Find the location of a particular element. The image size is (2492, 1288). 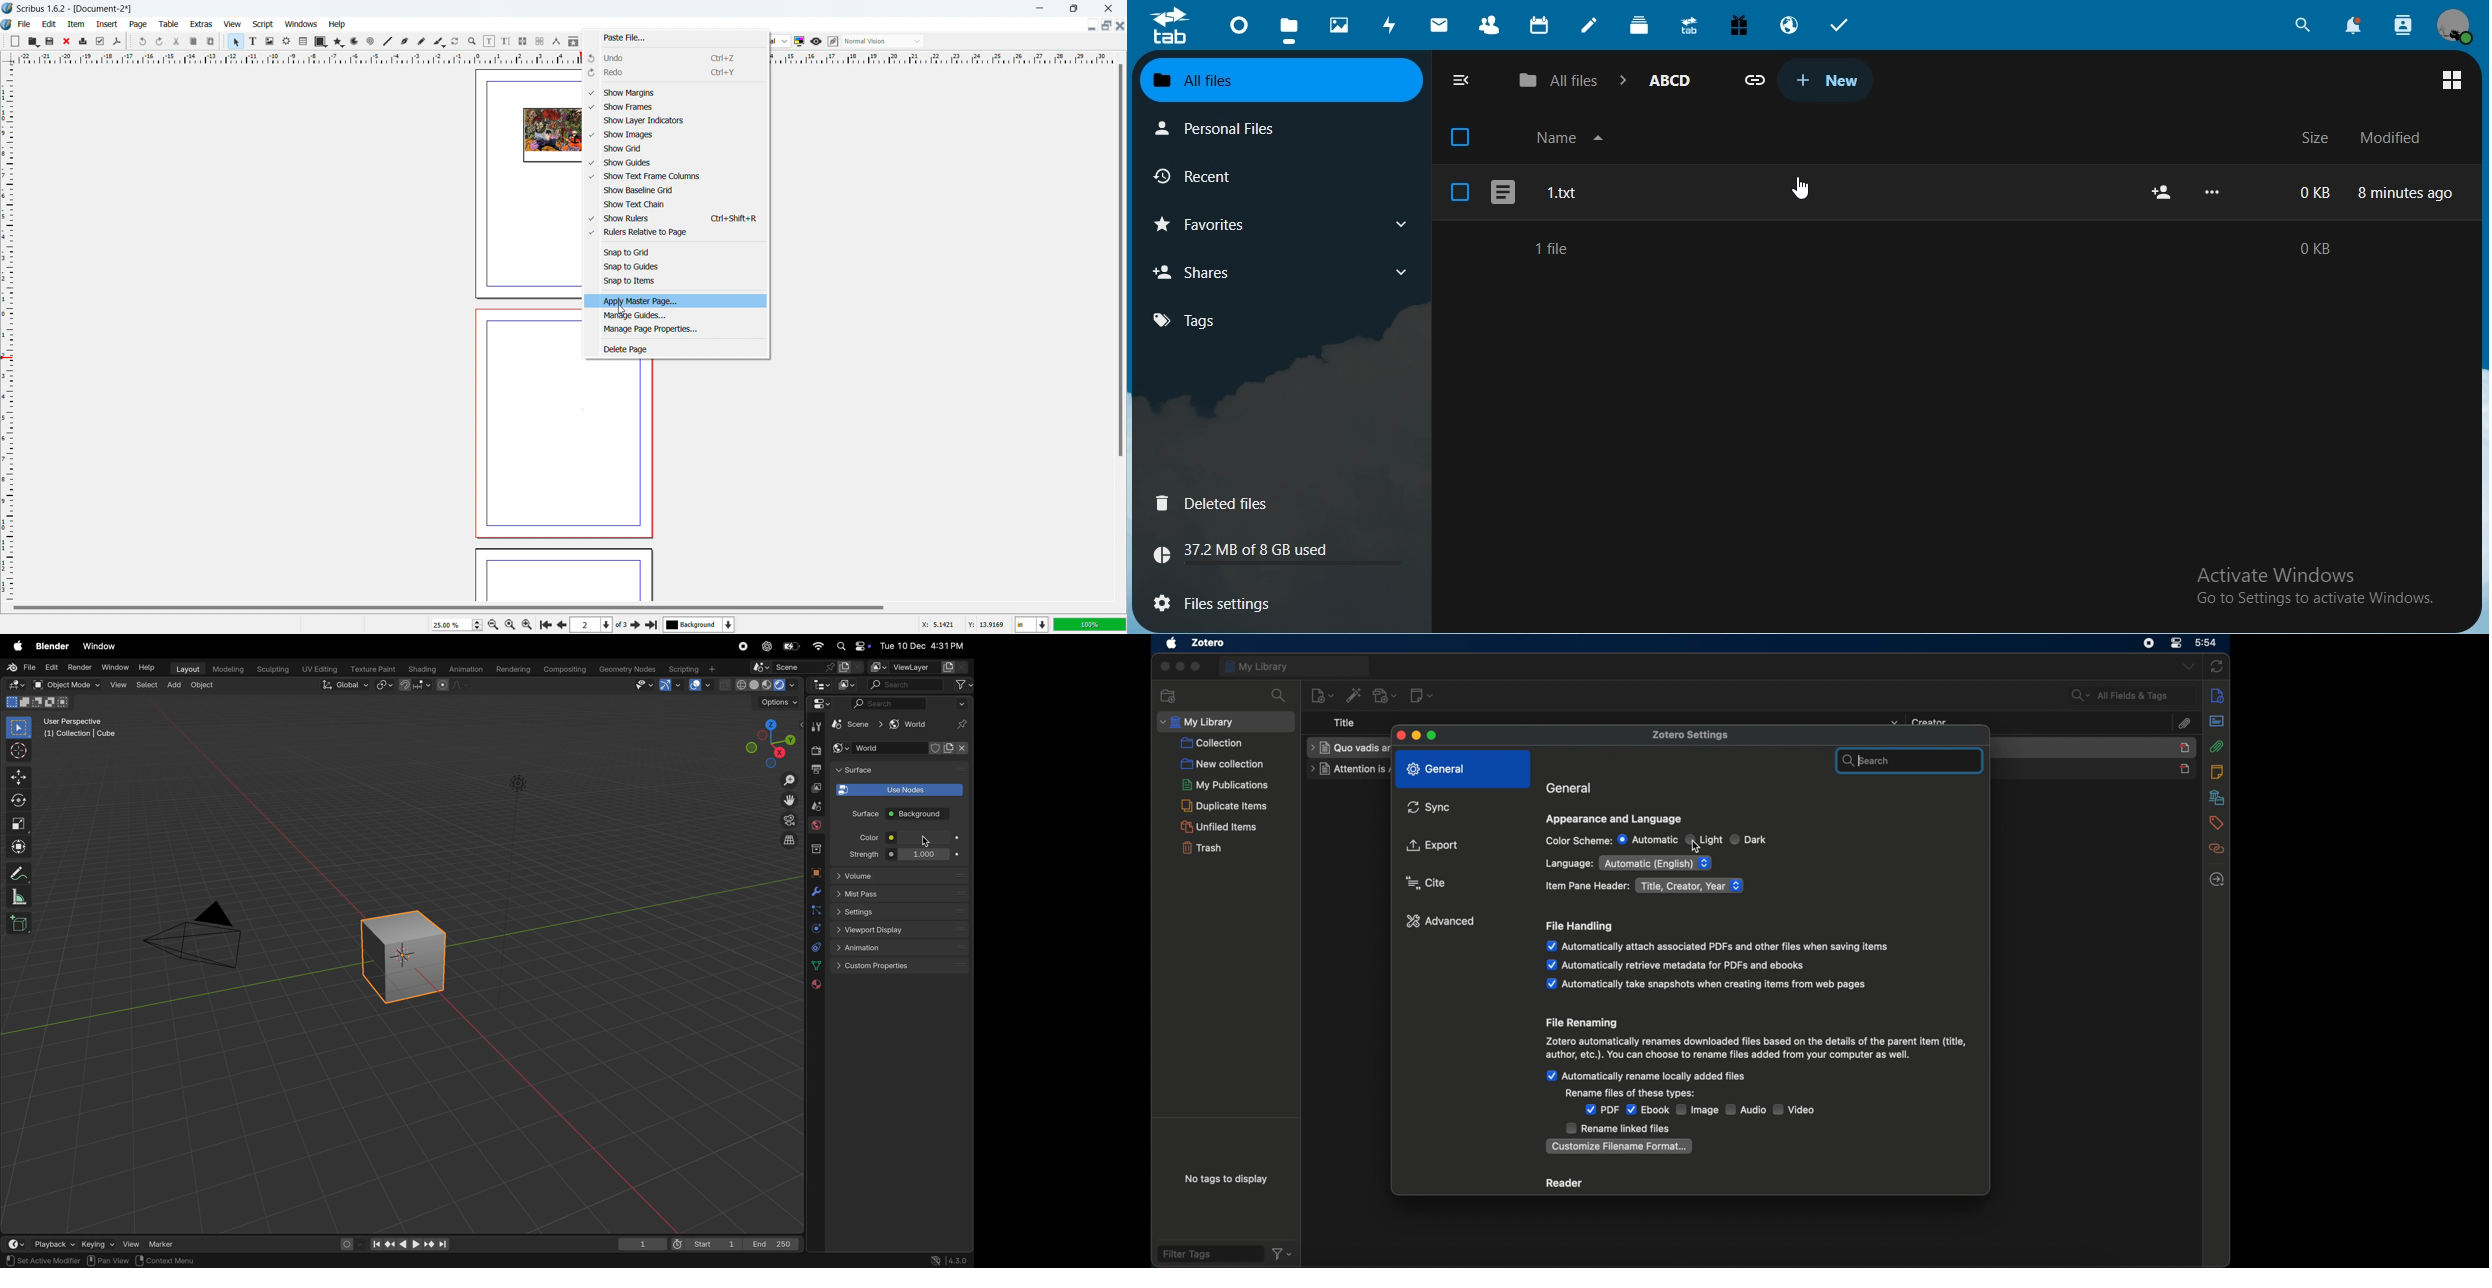

show grid toggle is located at coordinates (676, 149).